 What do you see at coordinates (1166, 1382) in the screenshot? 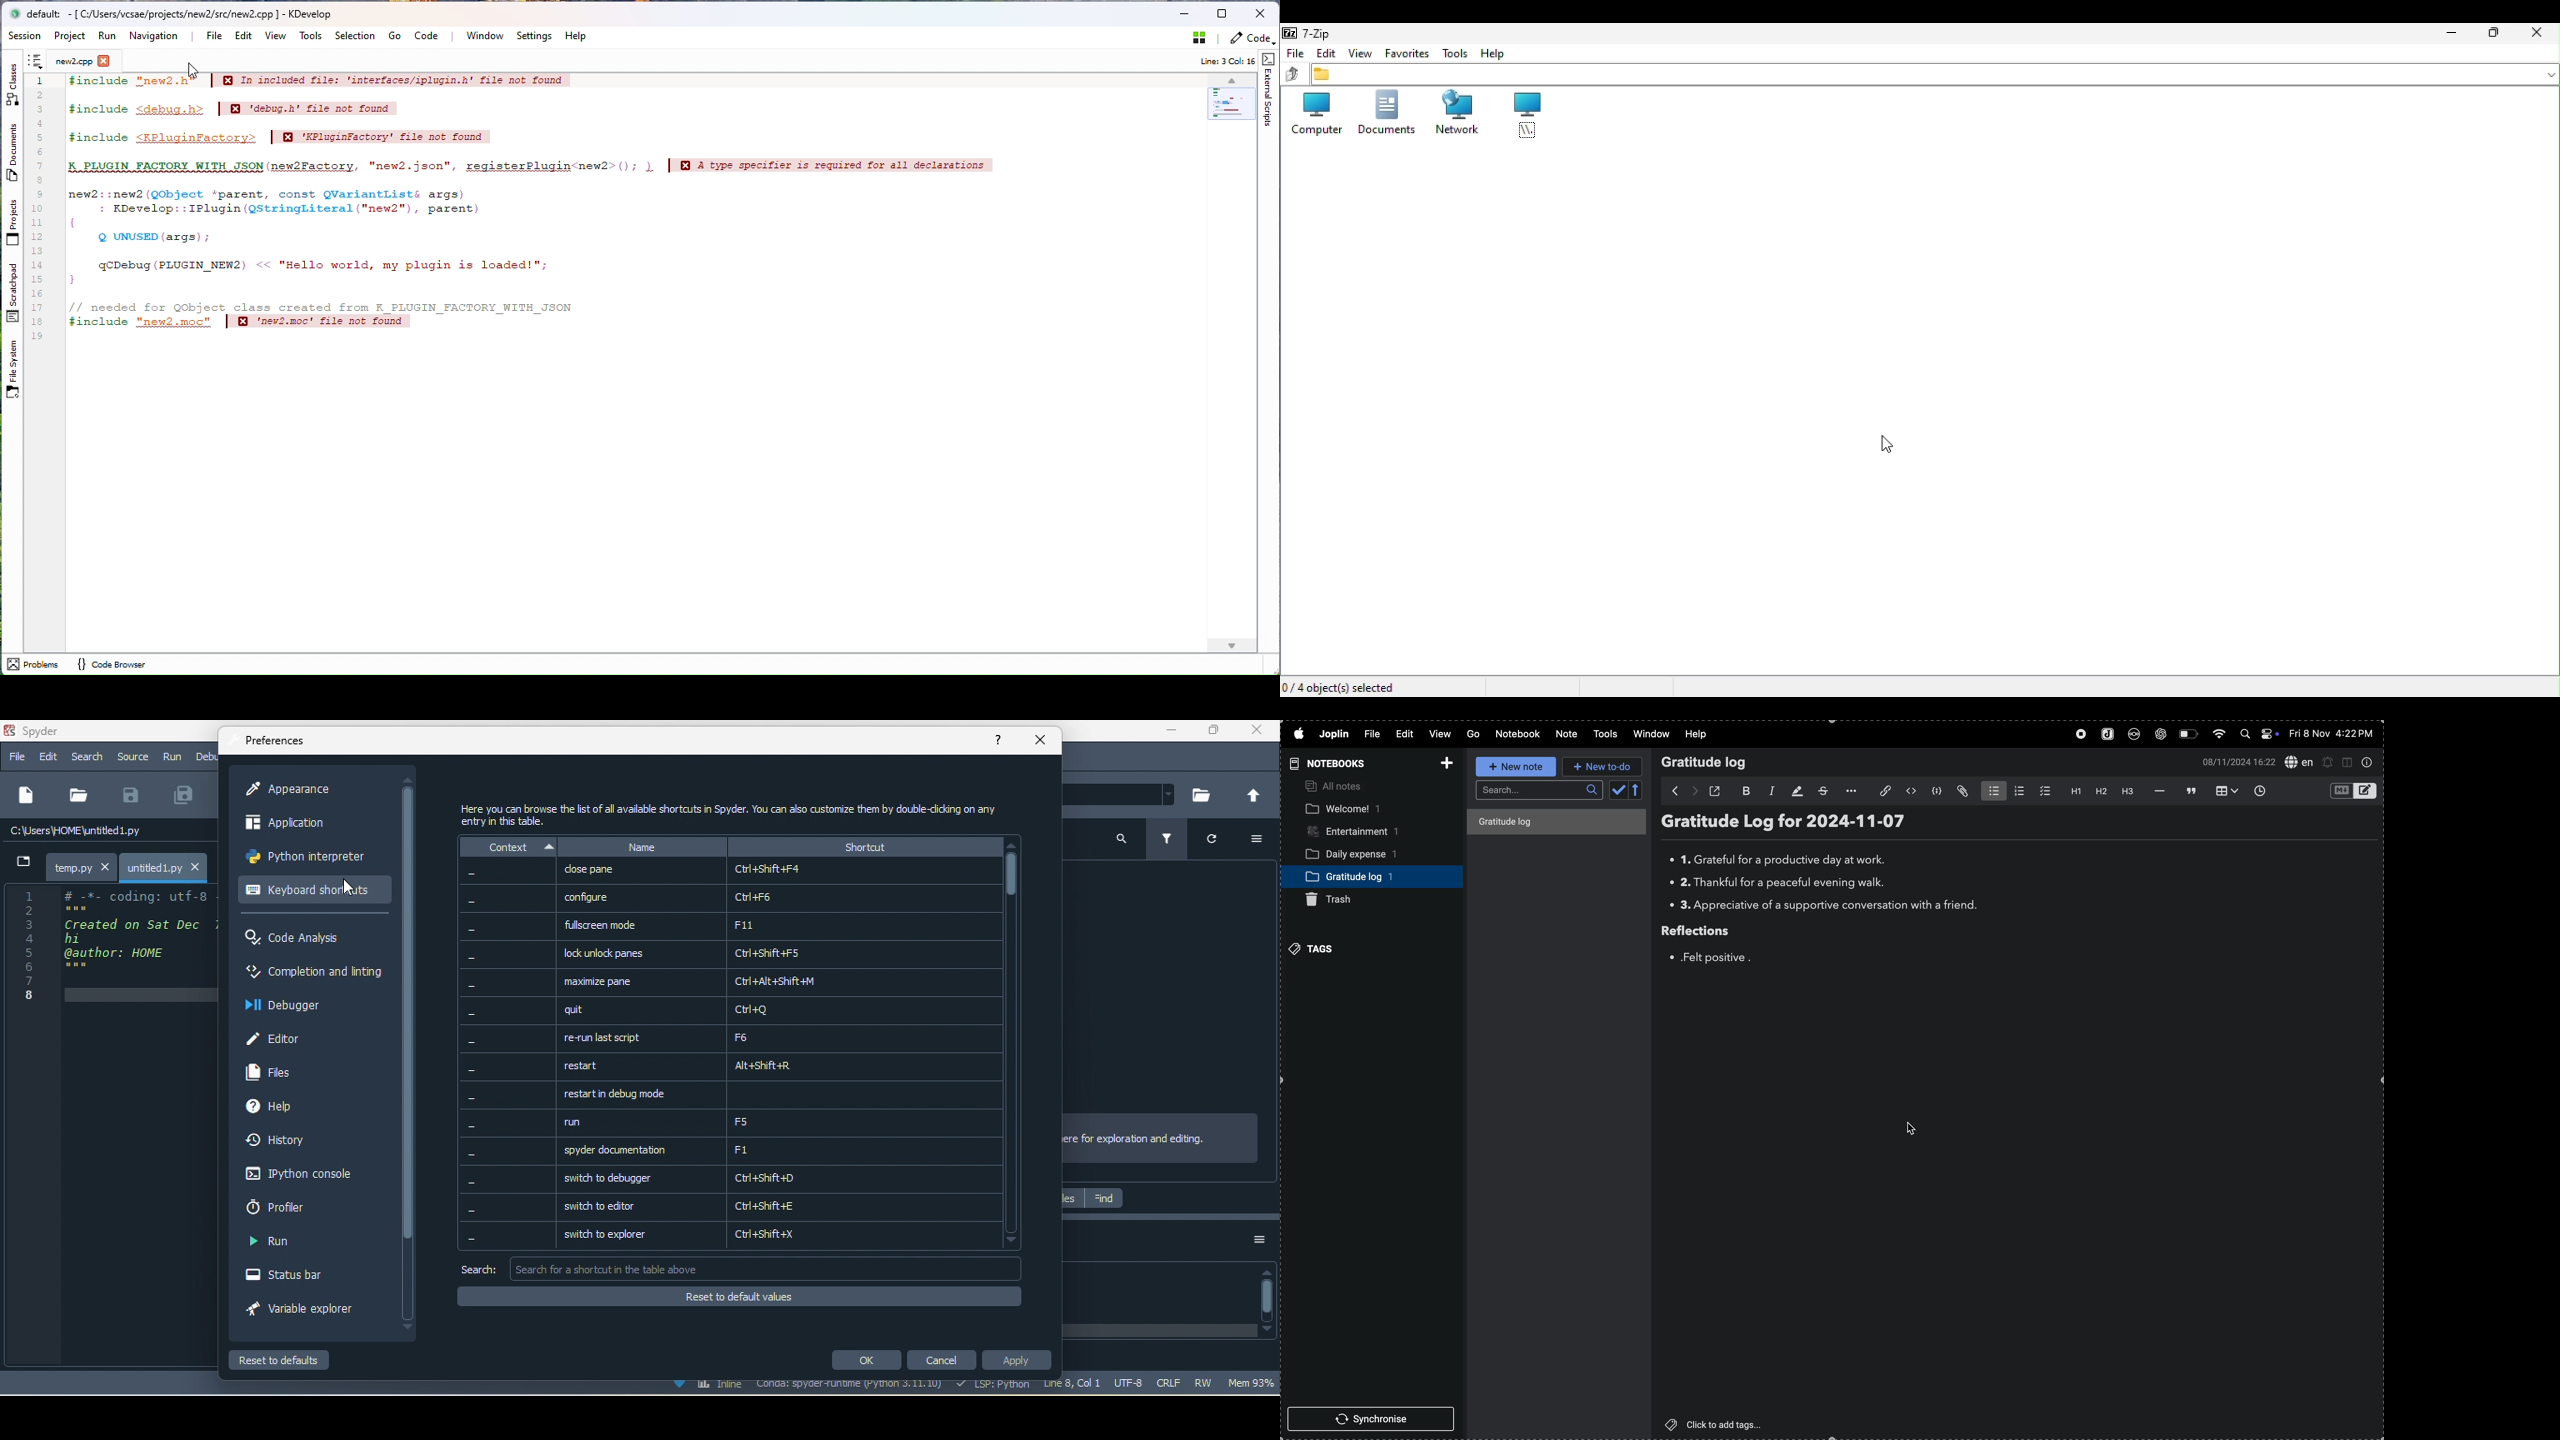
I see `crlf` at bounding box center [1166, 1382].